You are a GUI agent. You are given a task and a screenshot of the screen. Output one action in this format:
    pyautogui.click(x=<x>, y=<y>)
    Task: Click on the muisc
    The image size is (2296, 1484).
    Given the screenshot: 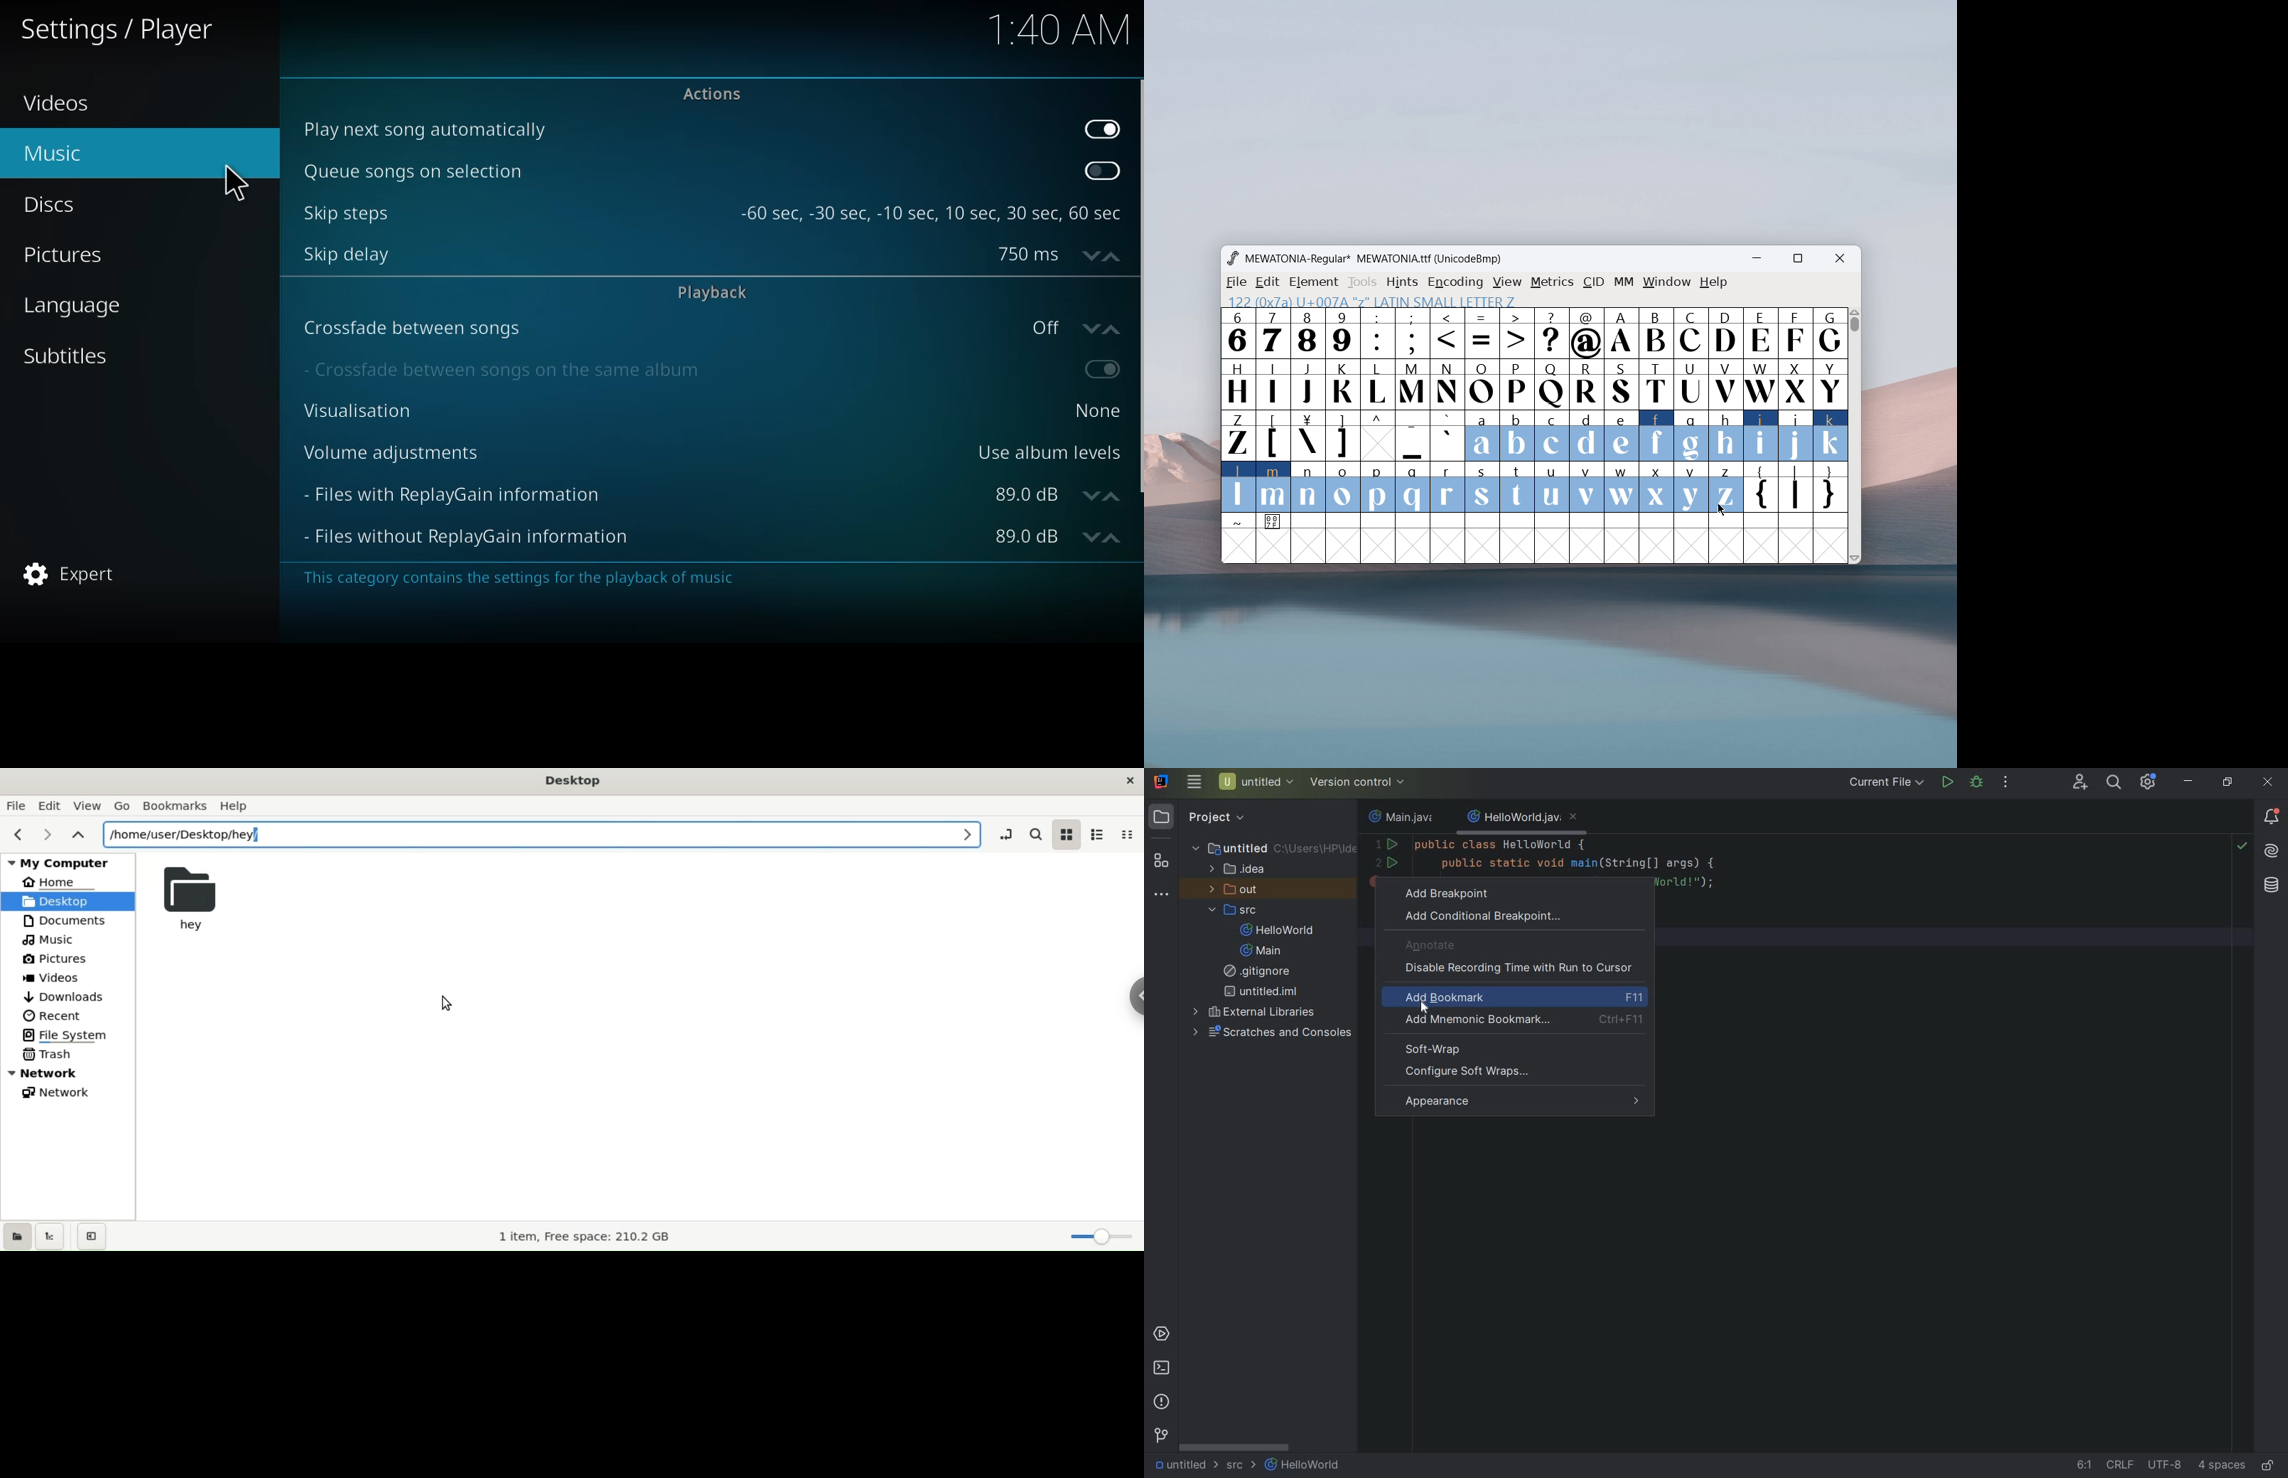 What is the action you would take?
    pyautogui.click(x=54, y=941)
    